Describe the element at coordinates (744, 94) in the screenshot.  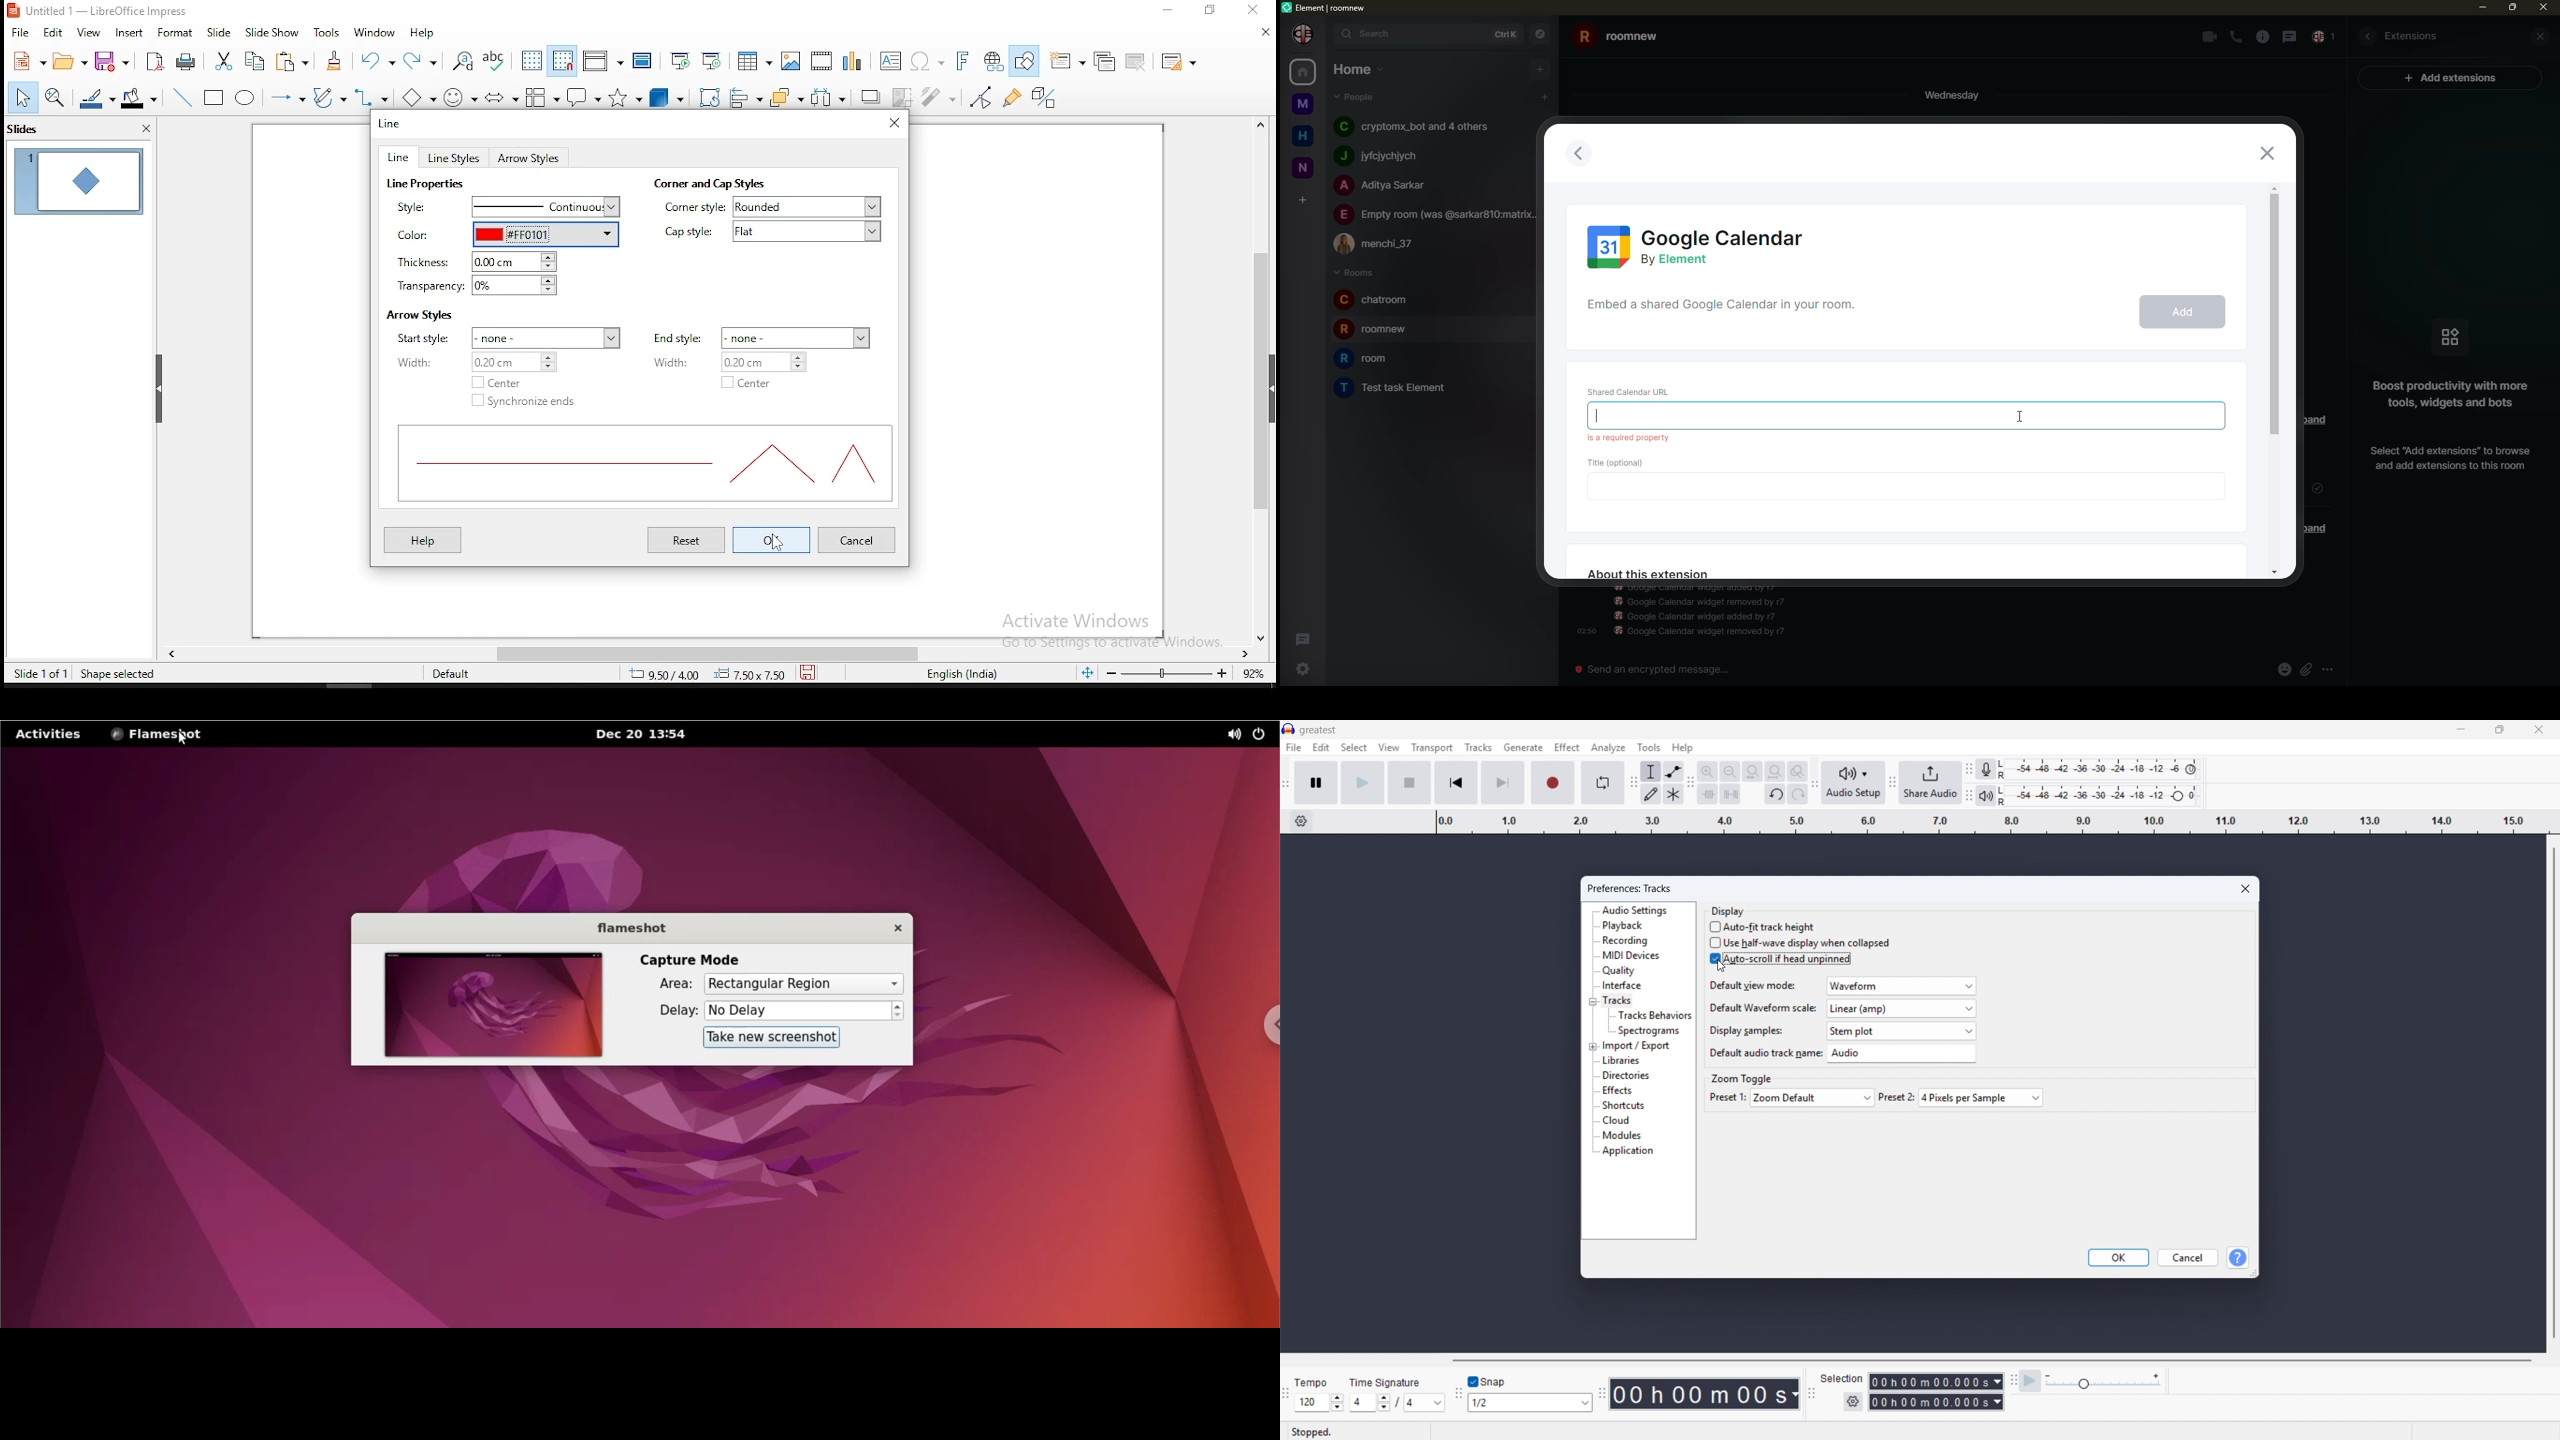
I see `align objects` at that location.